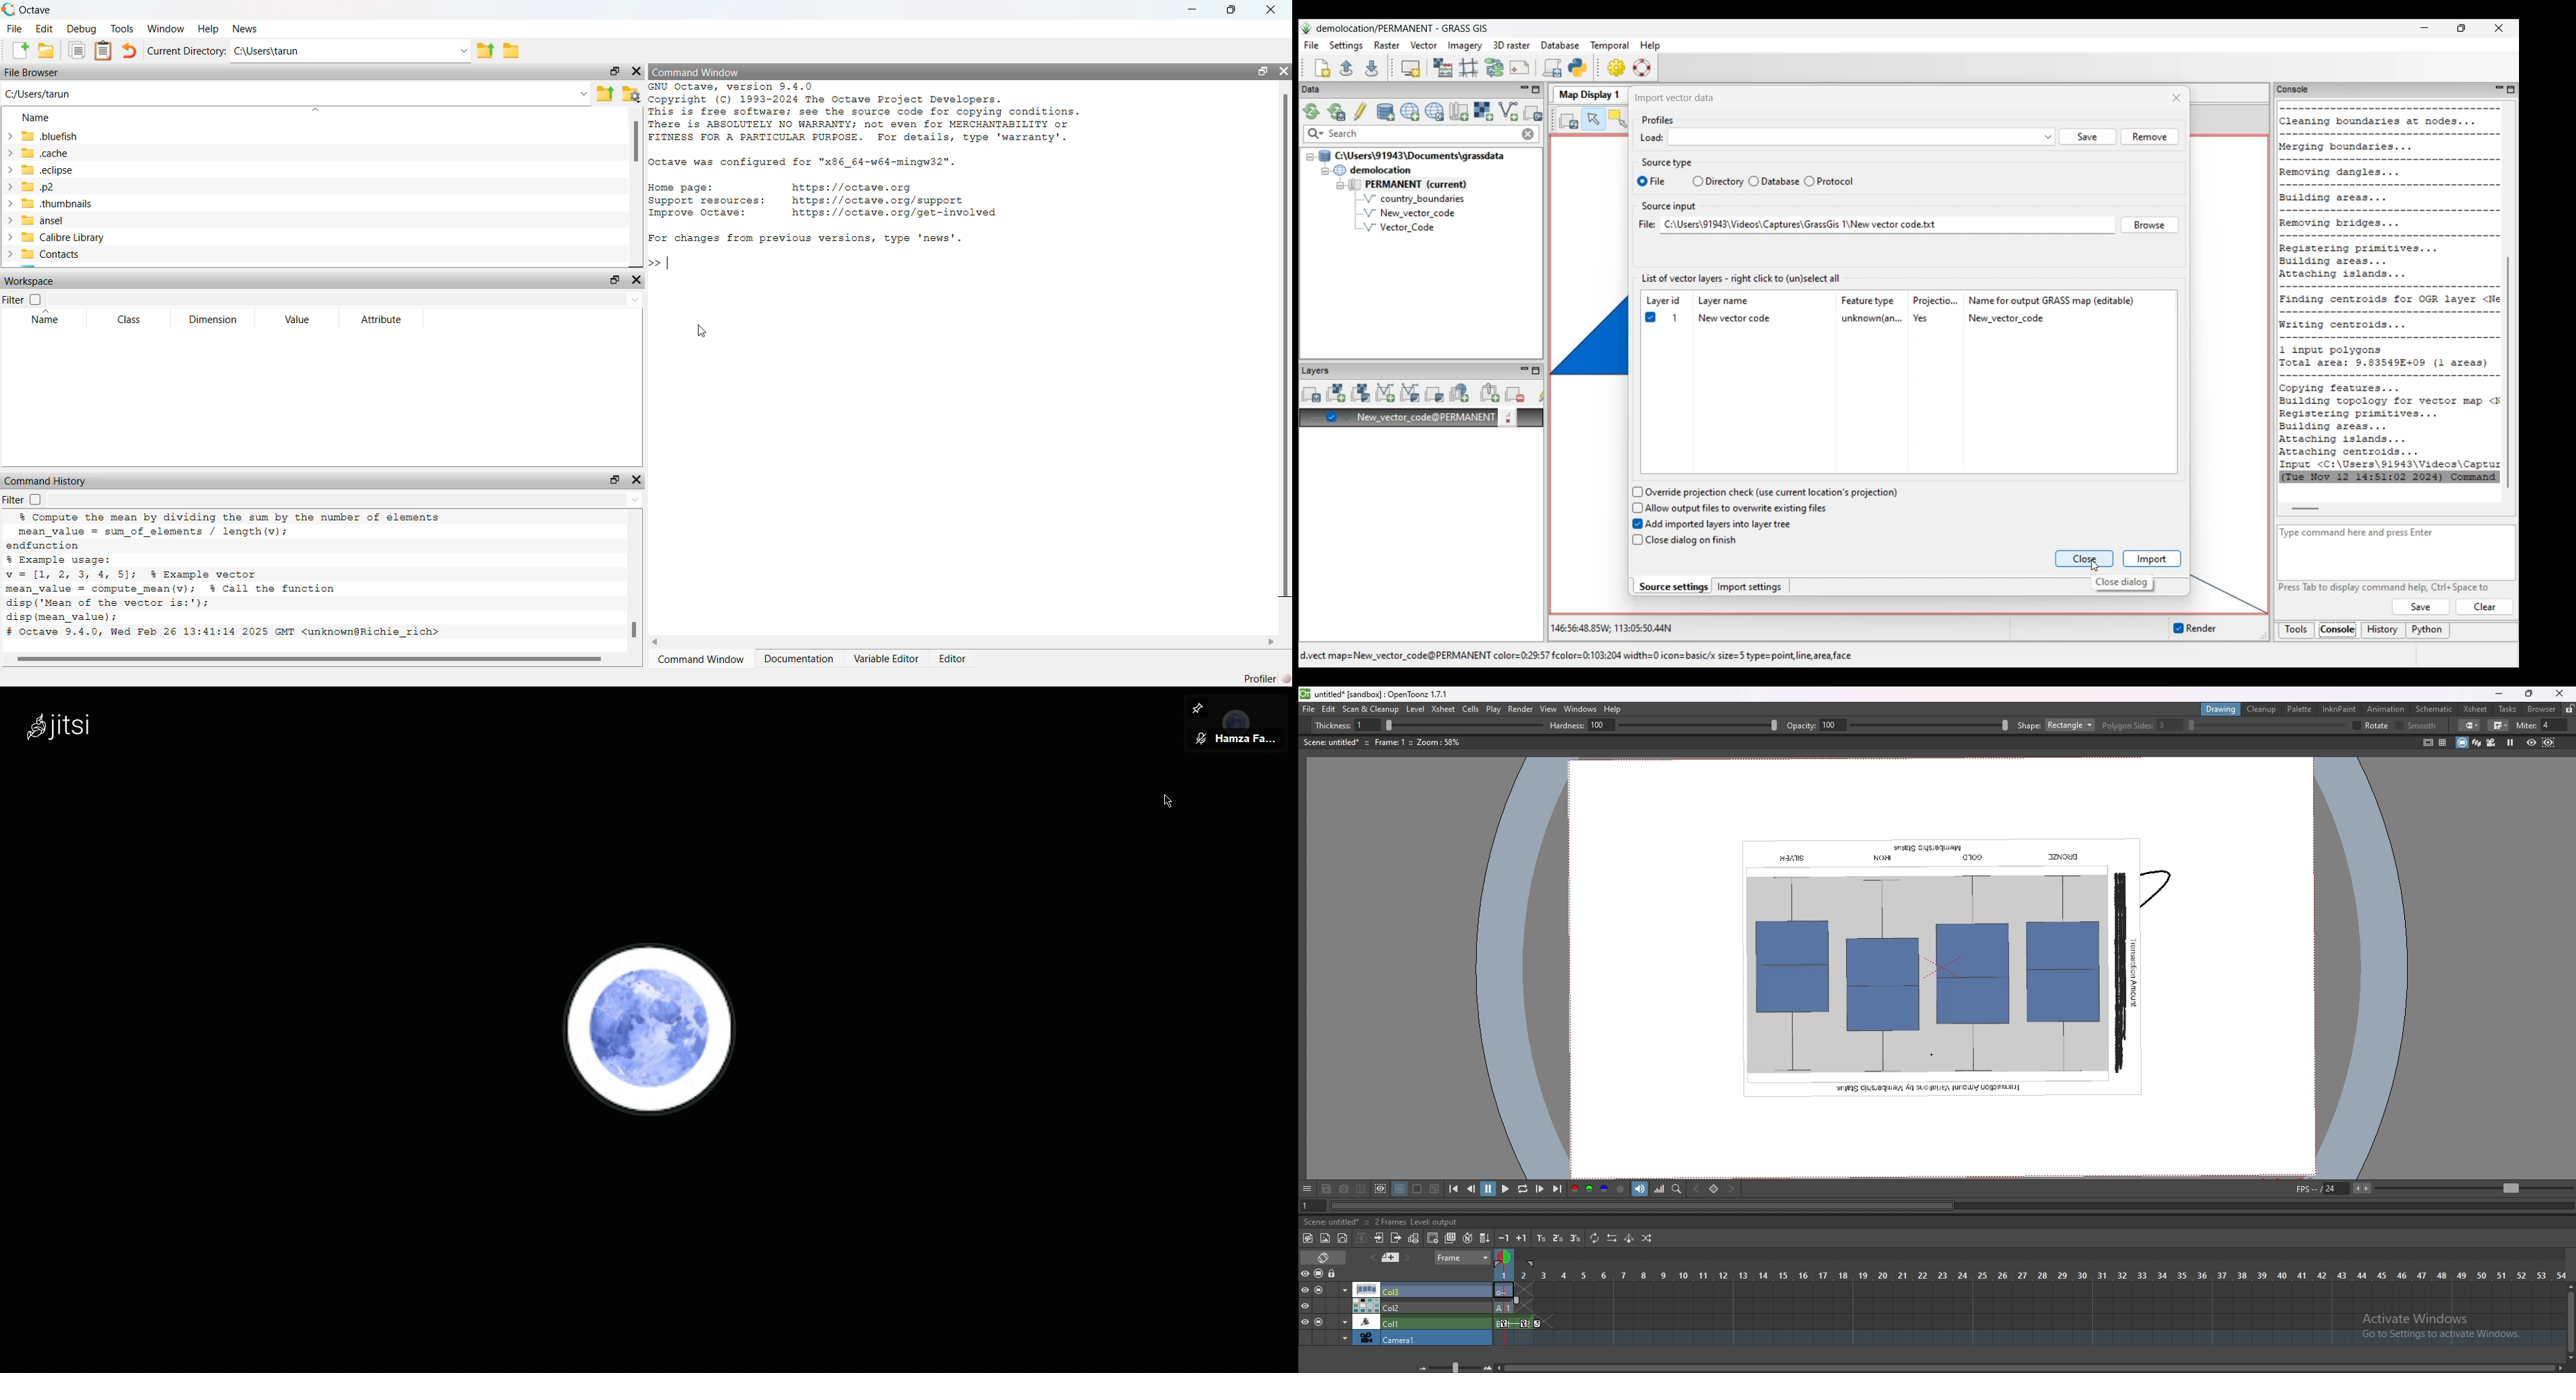 The width and height of the screenshot is (2576, 1400). Describe the element at coordinates (1612, 1238) in the screenshot. I see `reverse` at that location.